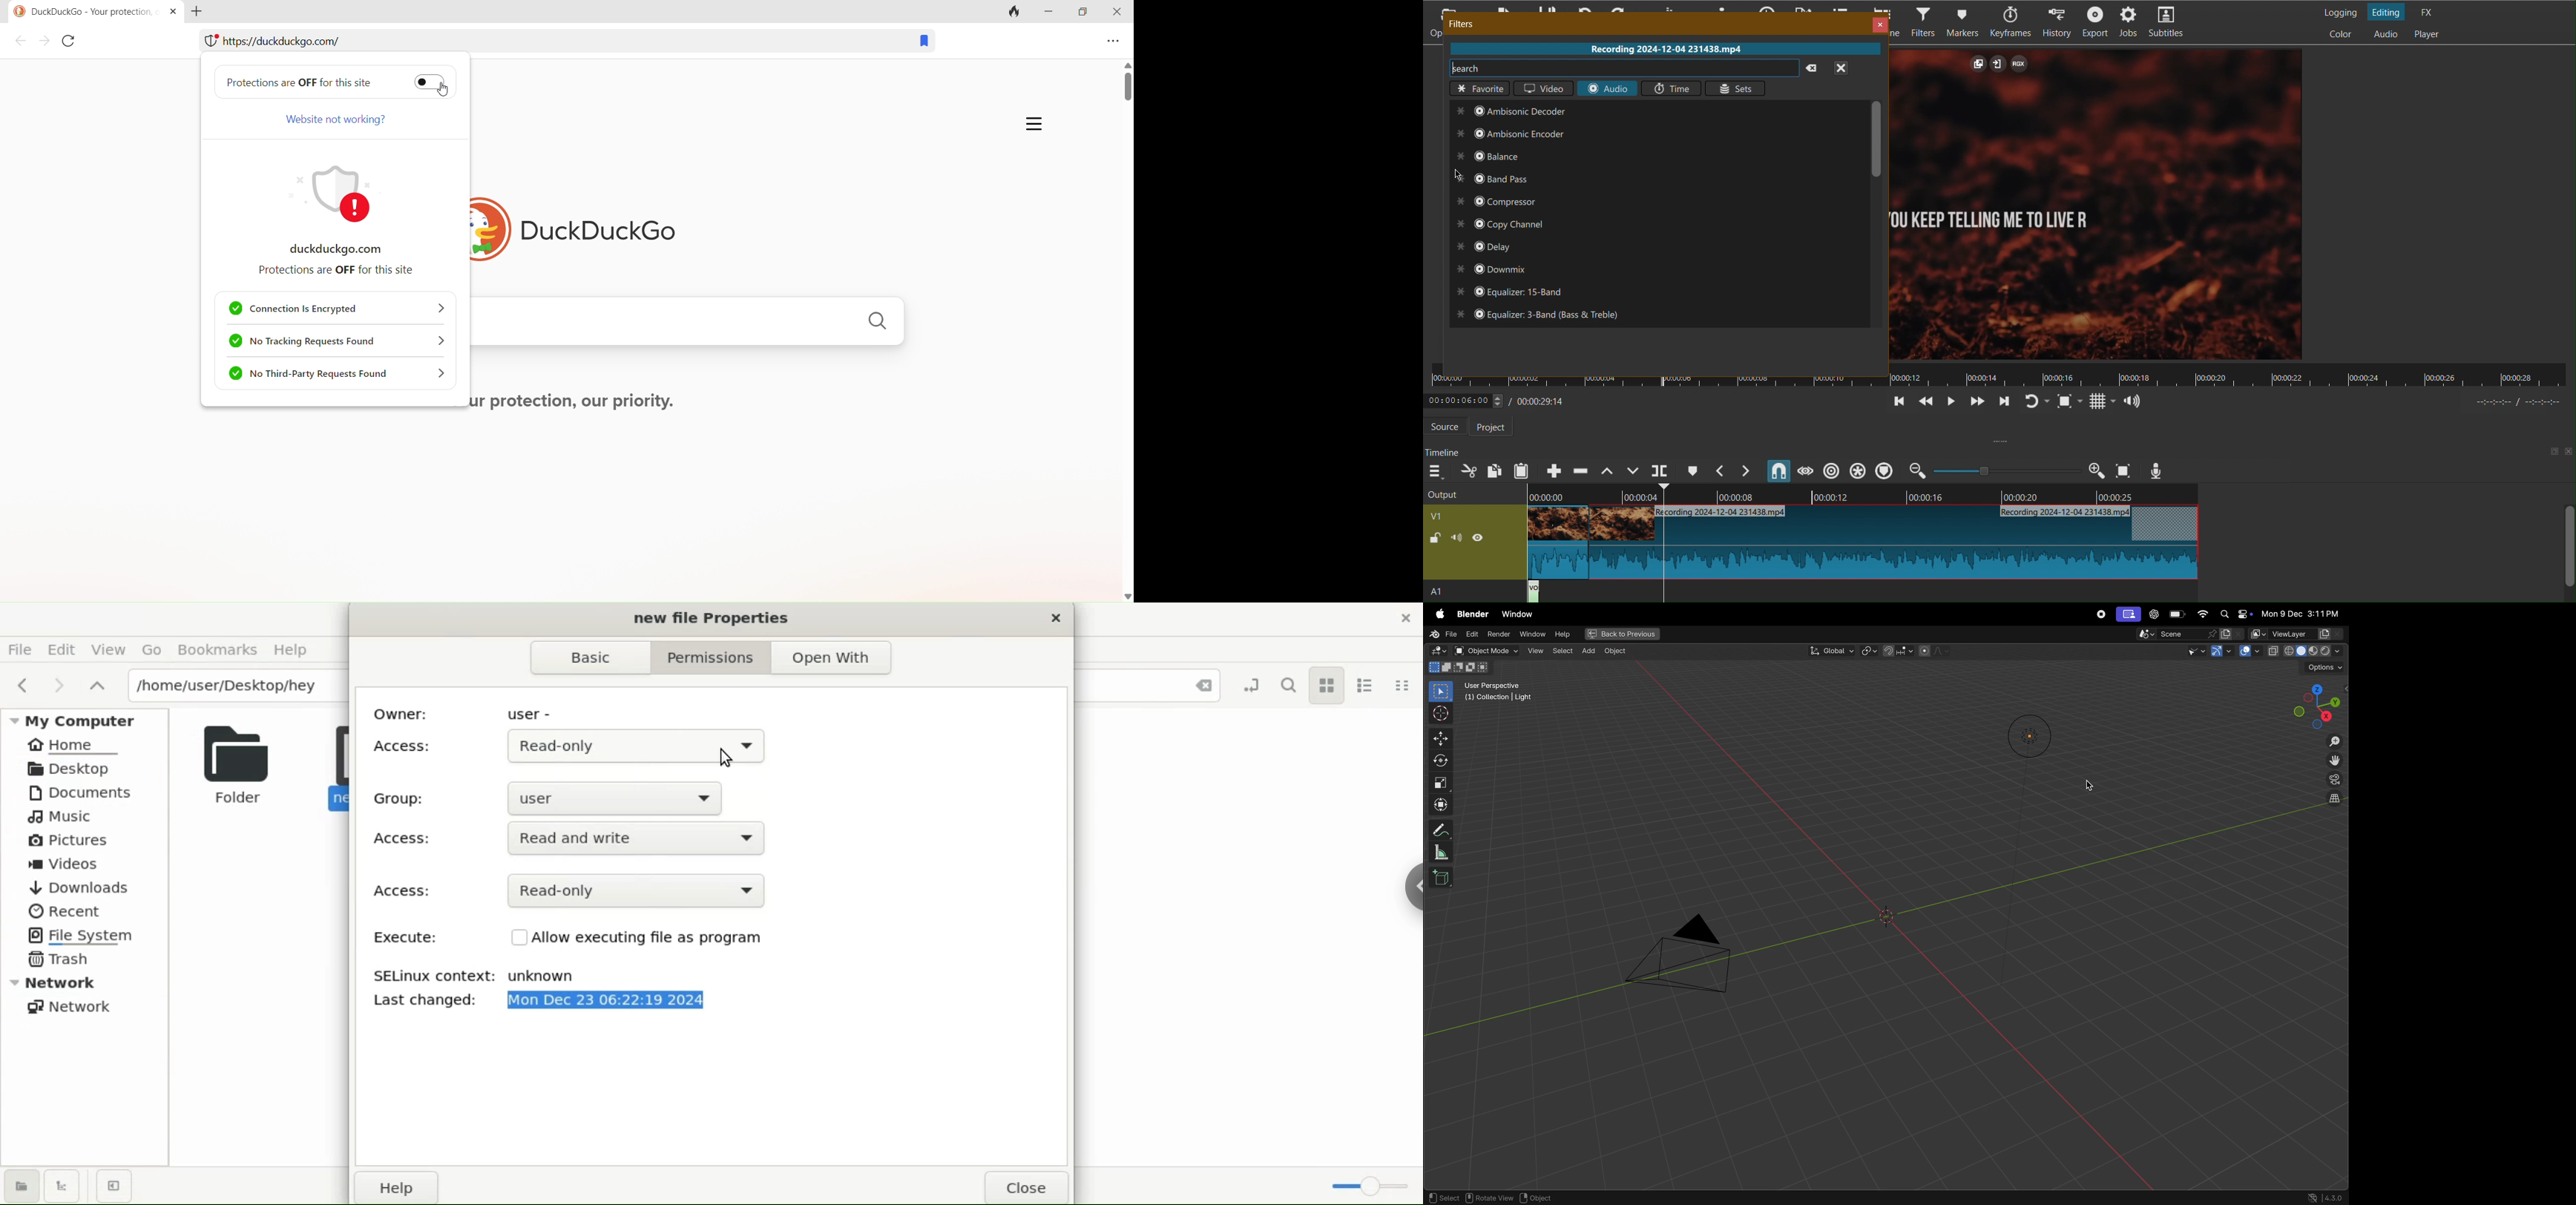 The width and height of the screenshot is (2576, 1232). What do you see at coordinates (1804, 471) in the screenshot?
I see `Scrub` at bounding box center [1804, 471].